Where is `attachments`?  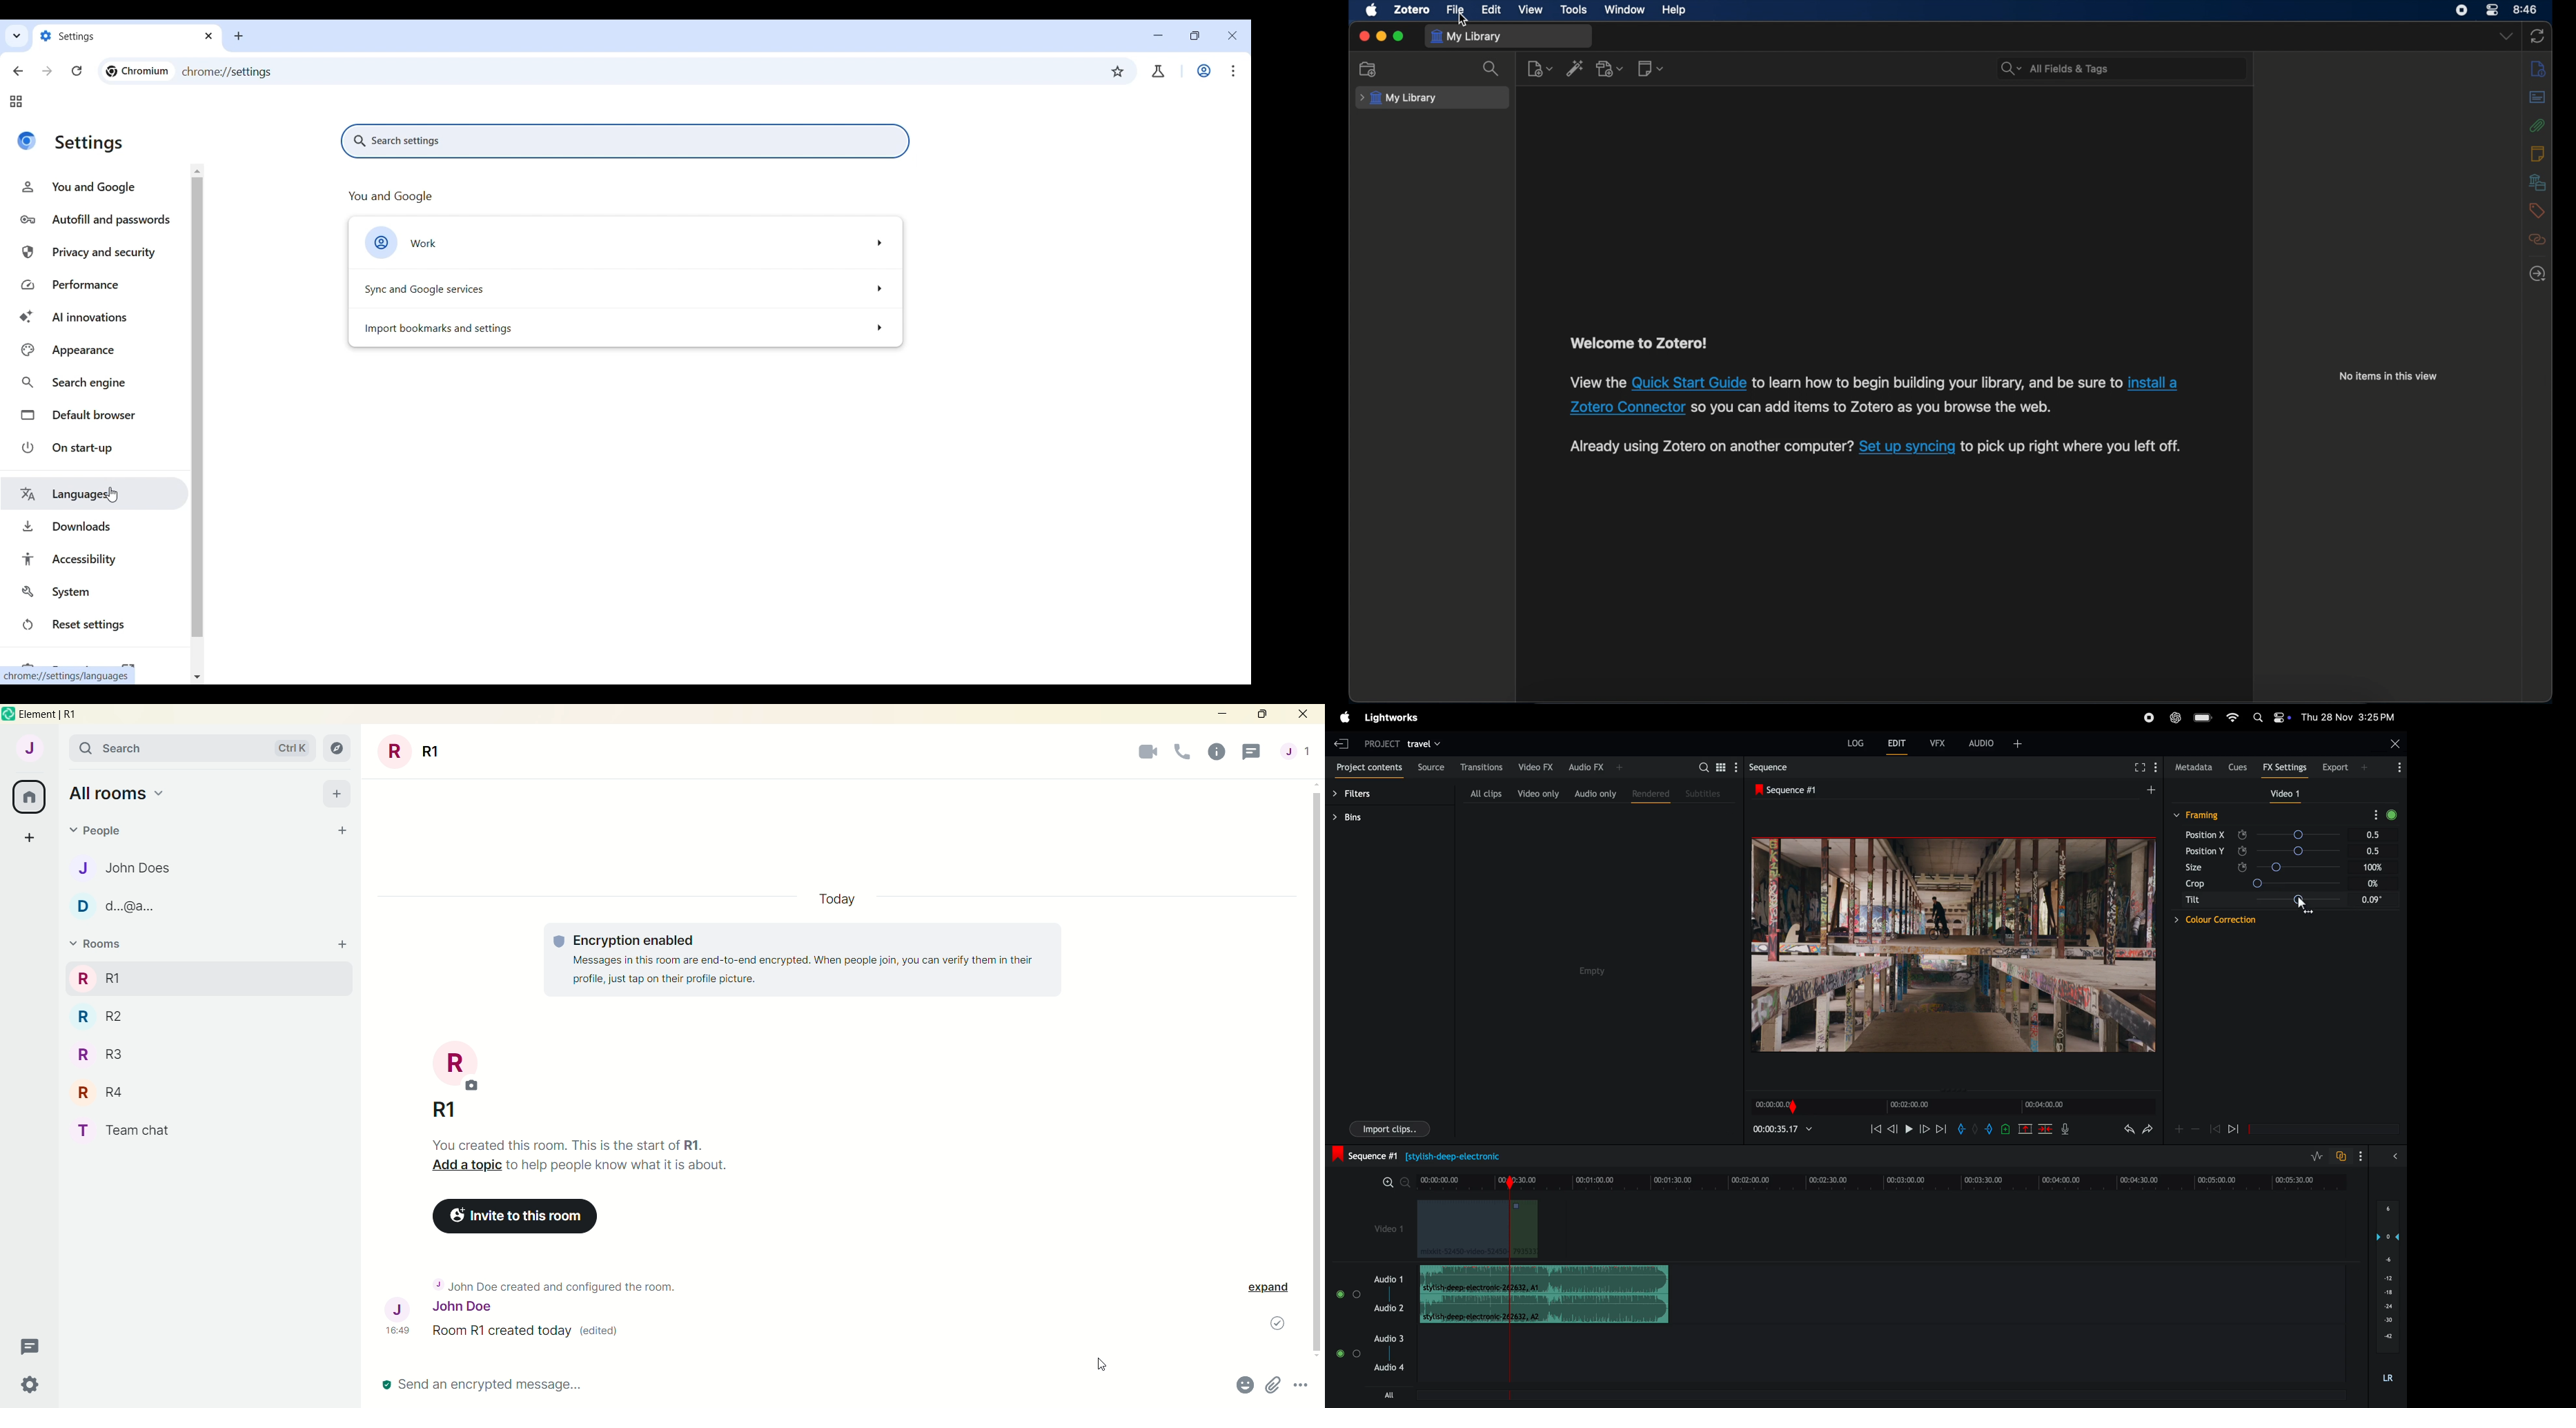
attachments is located at coordinates (2538, 126).